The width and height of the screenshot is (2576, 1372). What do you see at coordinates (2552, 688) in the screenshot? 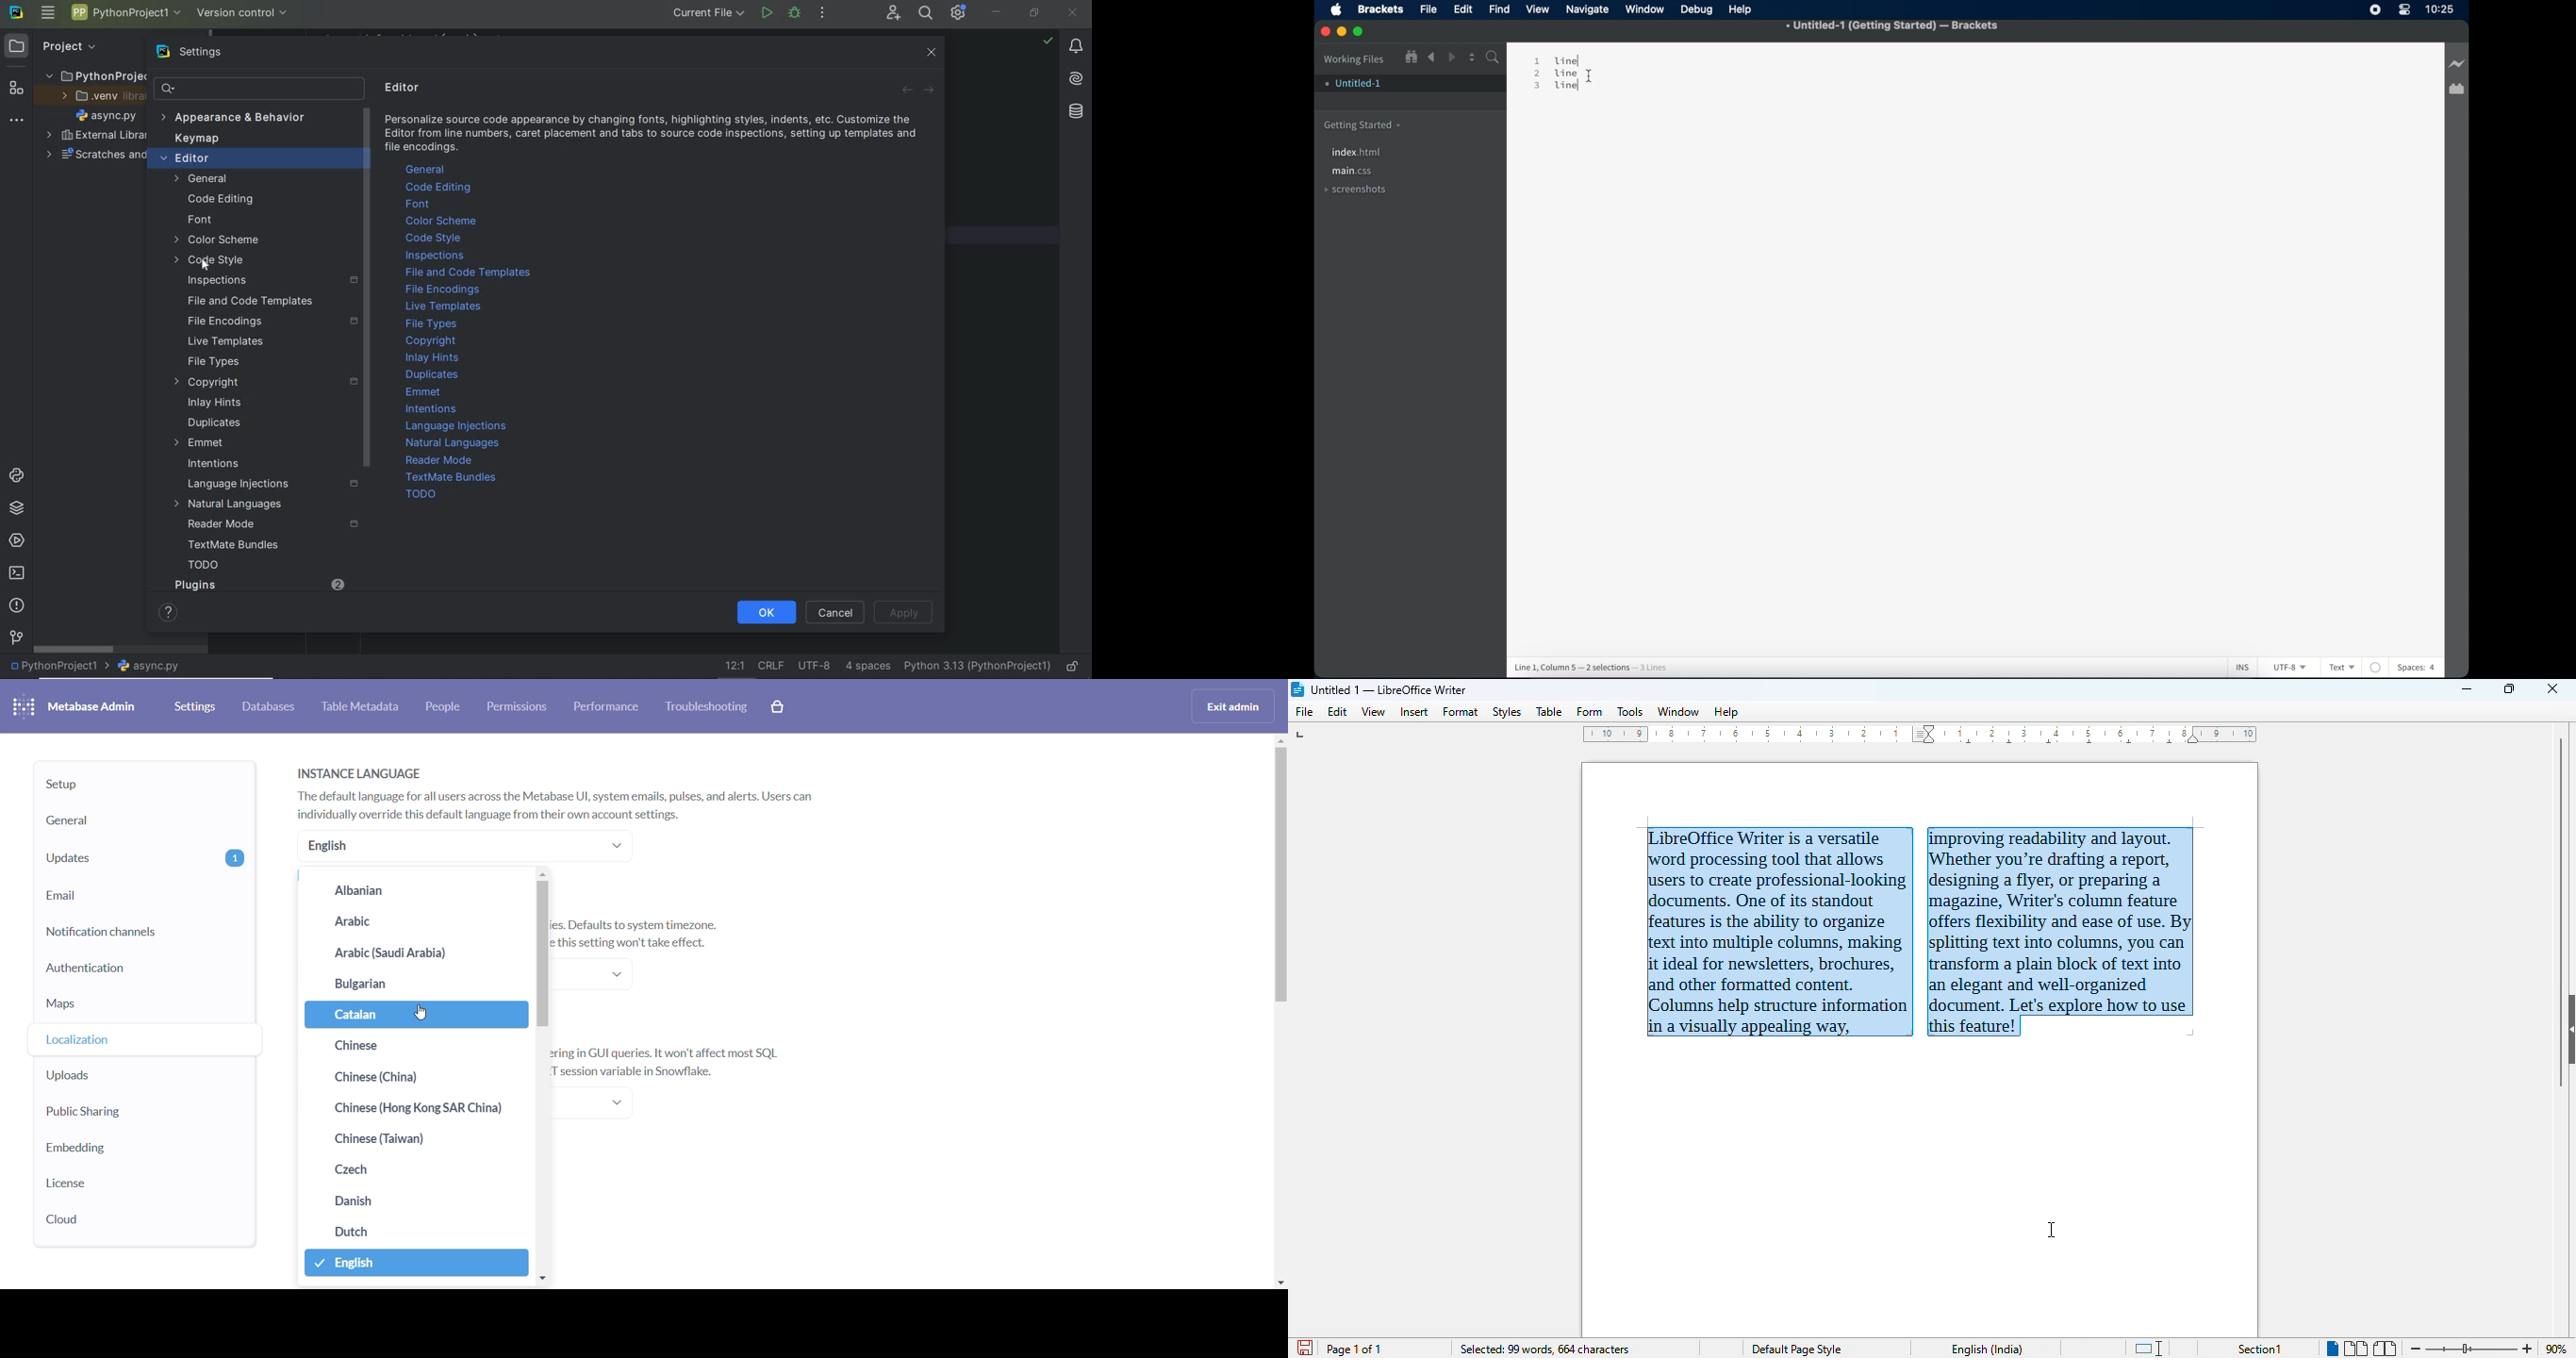
I see `close` at bounding box center [2552, 688].